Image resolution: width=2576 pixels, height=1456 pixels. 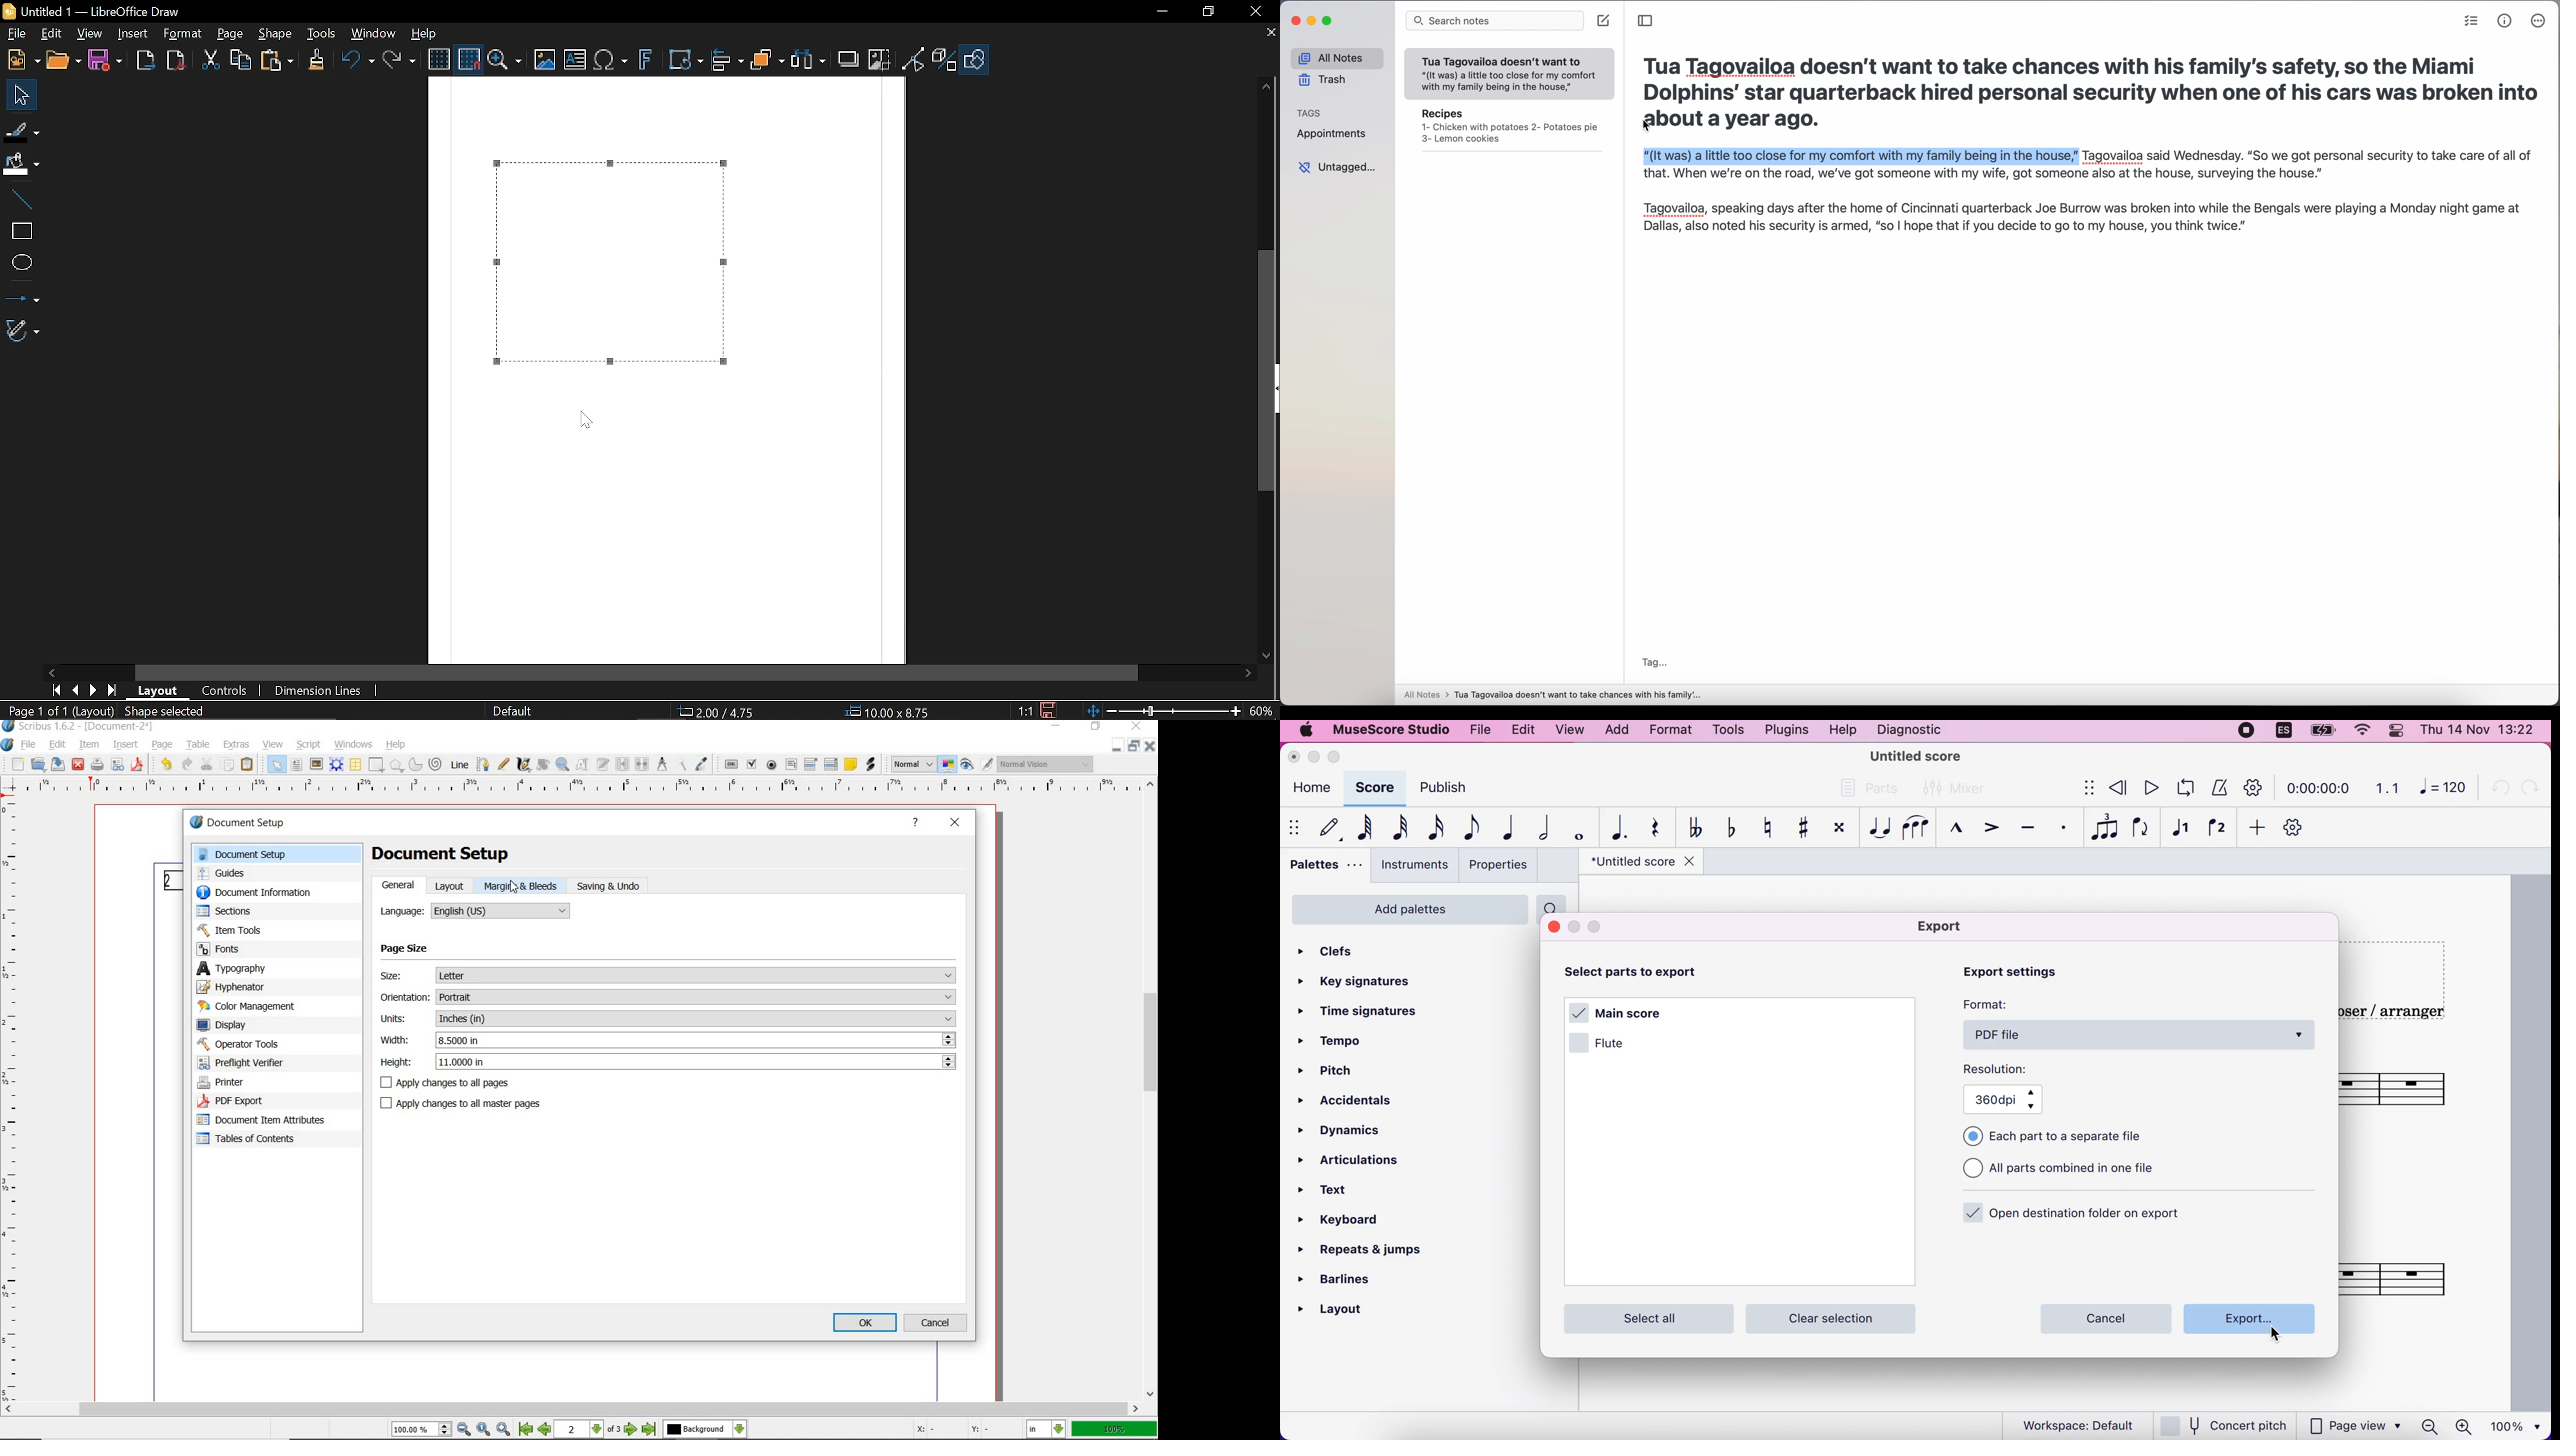 What do you see at coordinates (465, 1430) in the screenshot?
I see `Zoom Out` at bounding box center [465, 1430].